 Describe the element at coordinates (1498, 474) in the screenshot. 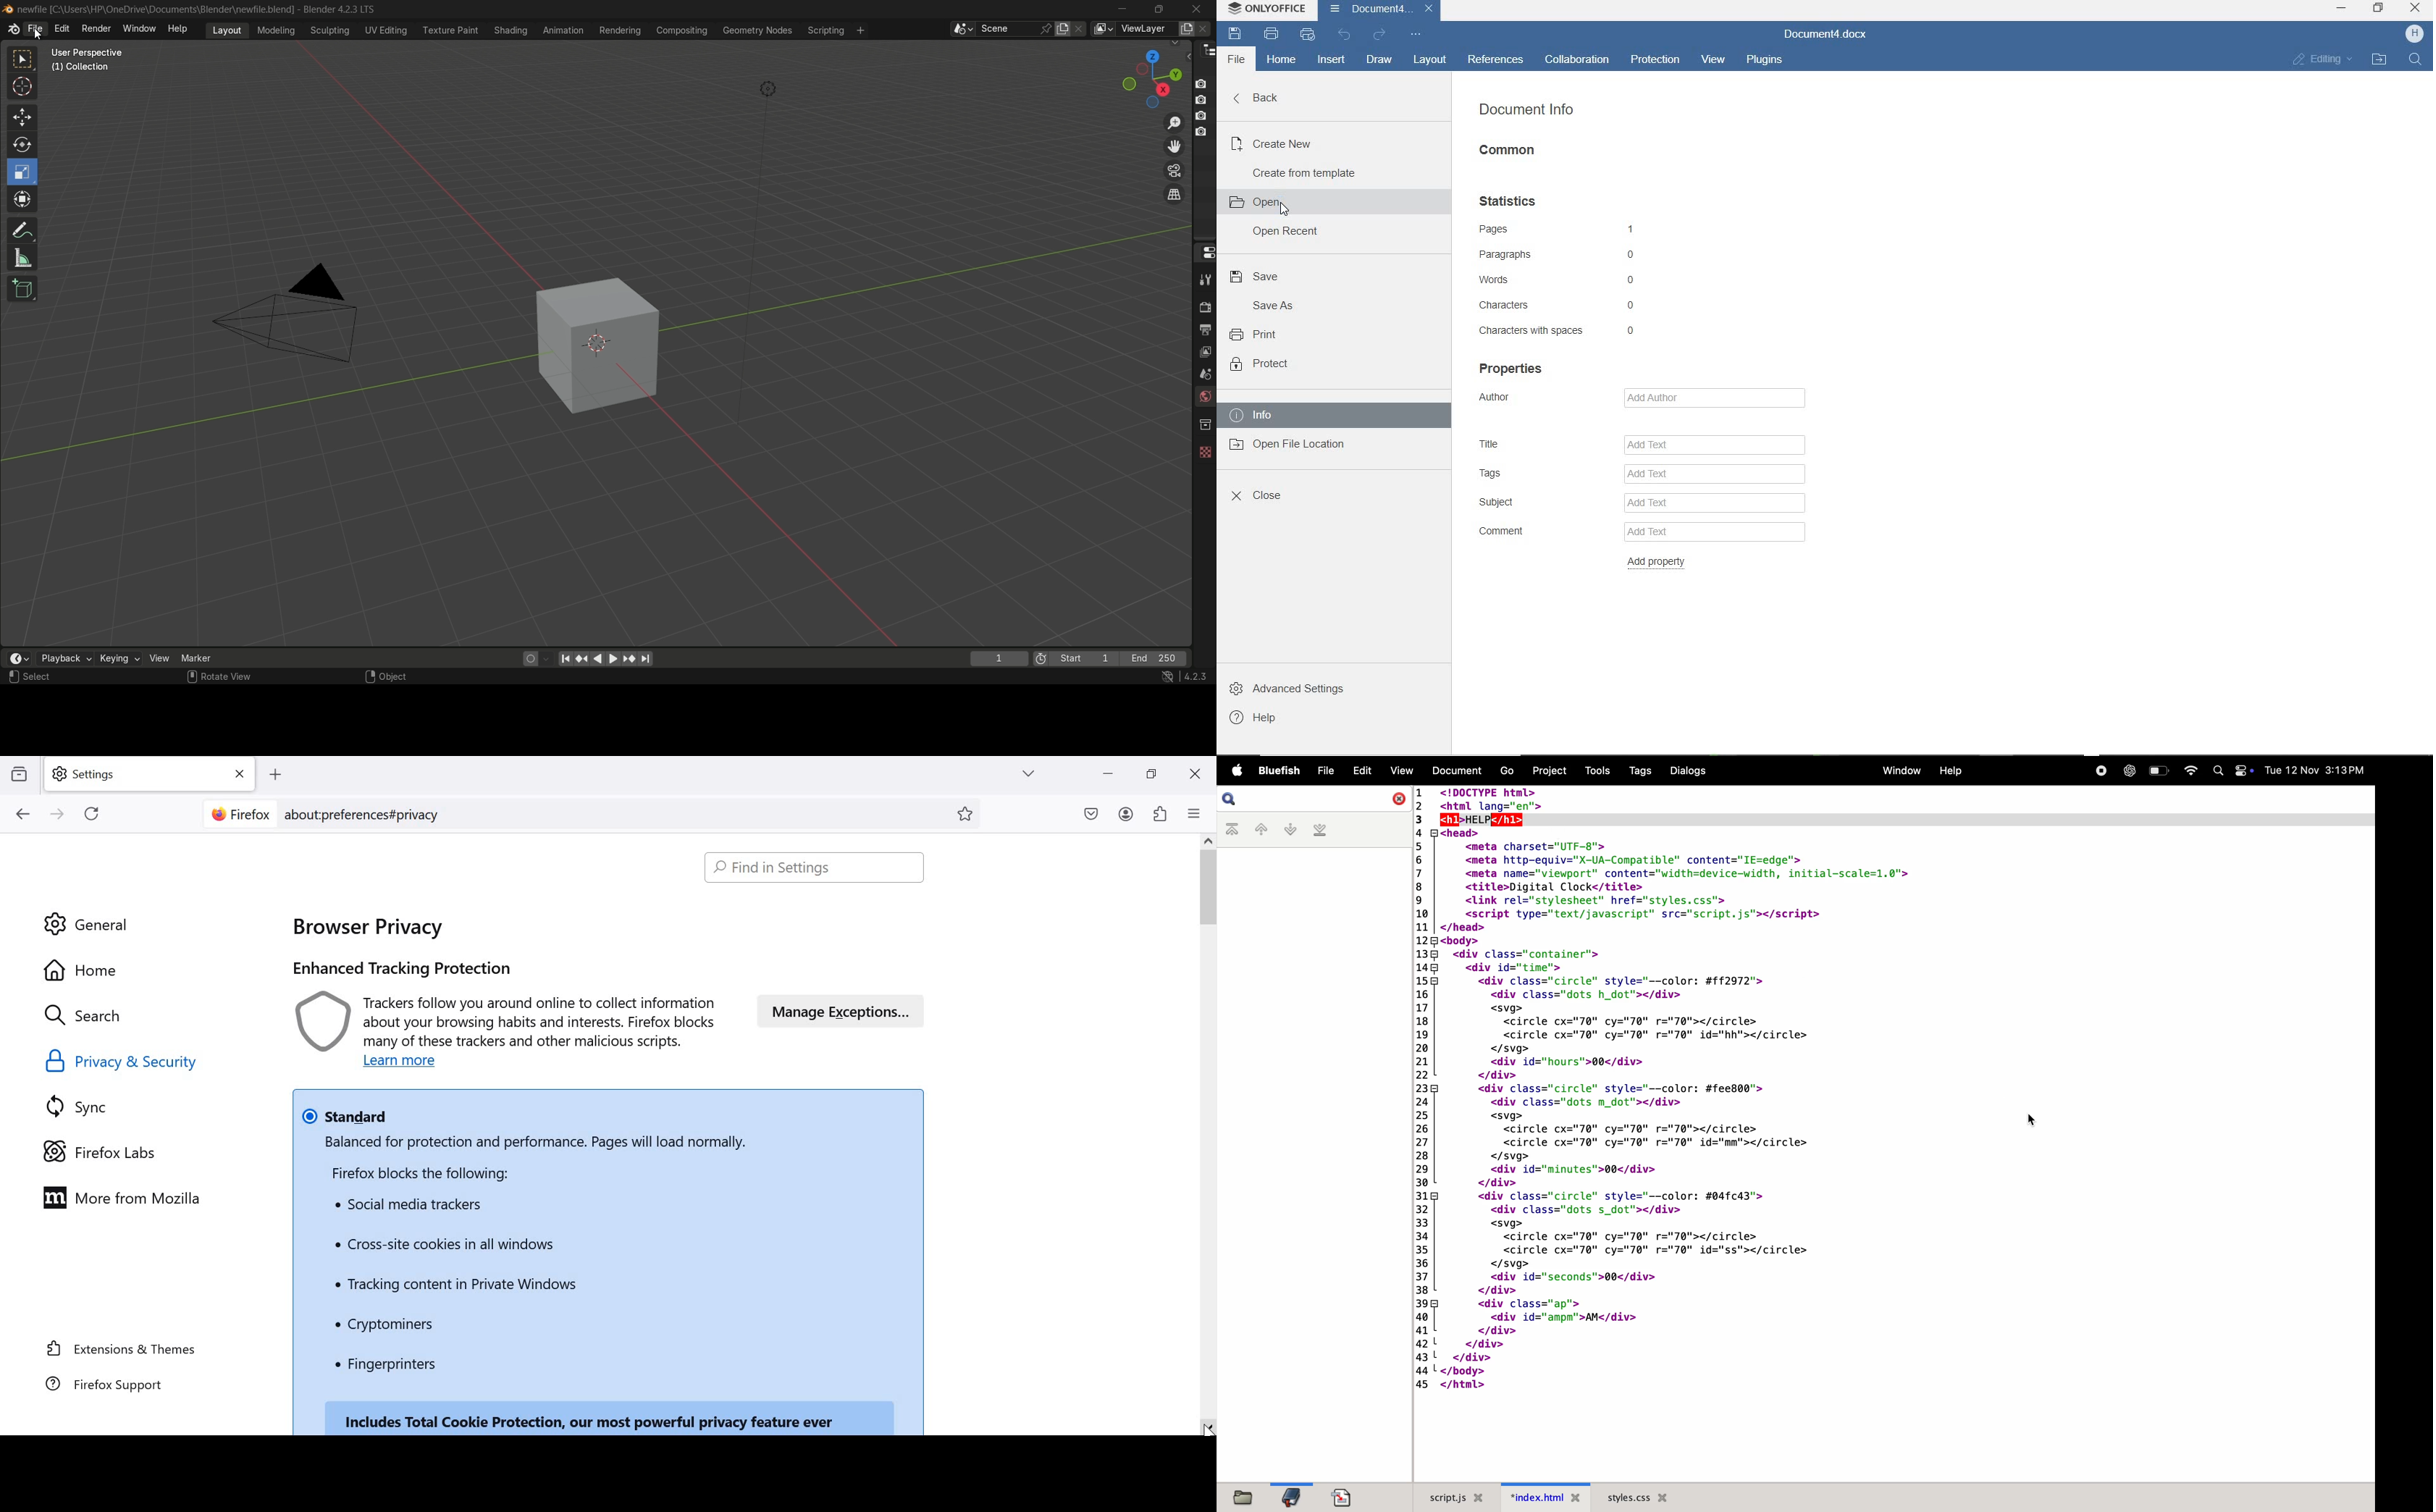

I see `tags` at that location.